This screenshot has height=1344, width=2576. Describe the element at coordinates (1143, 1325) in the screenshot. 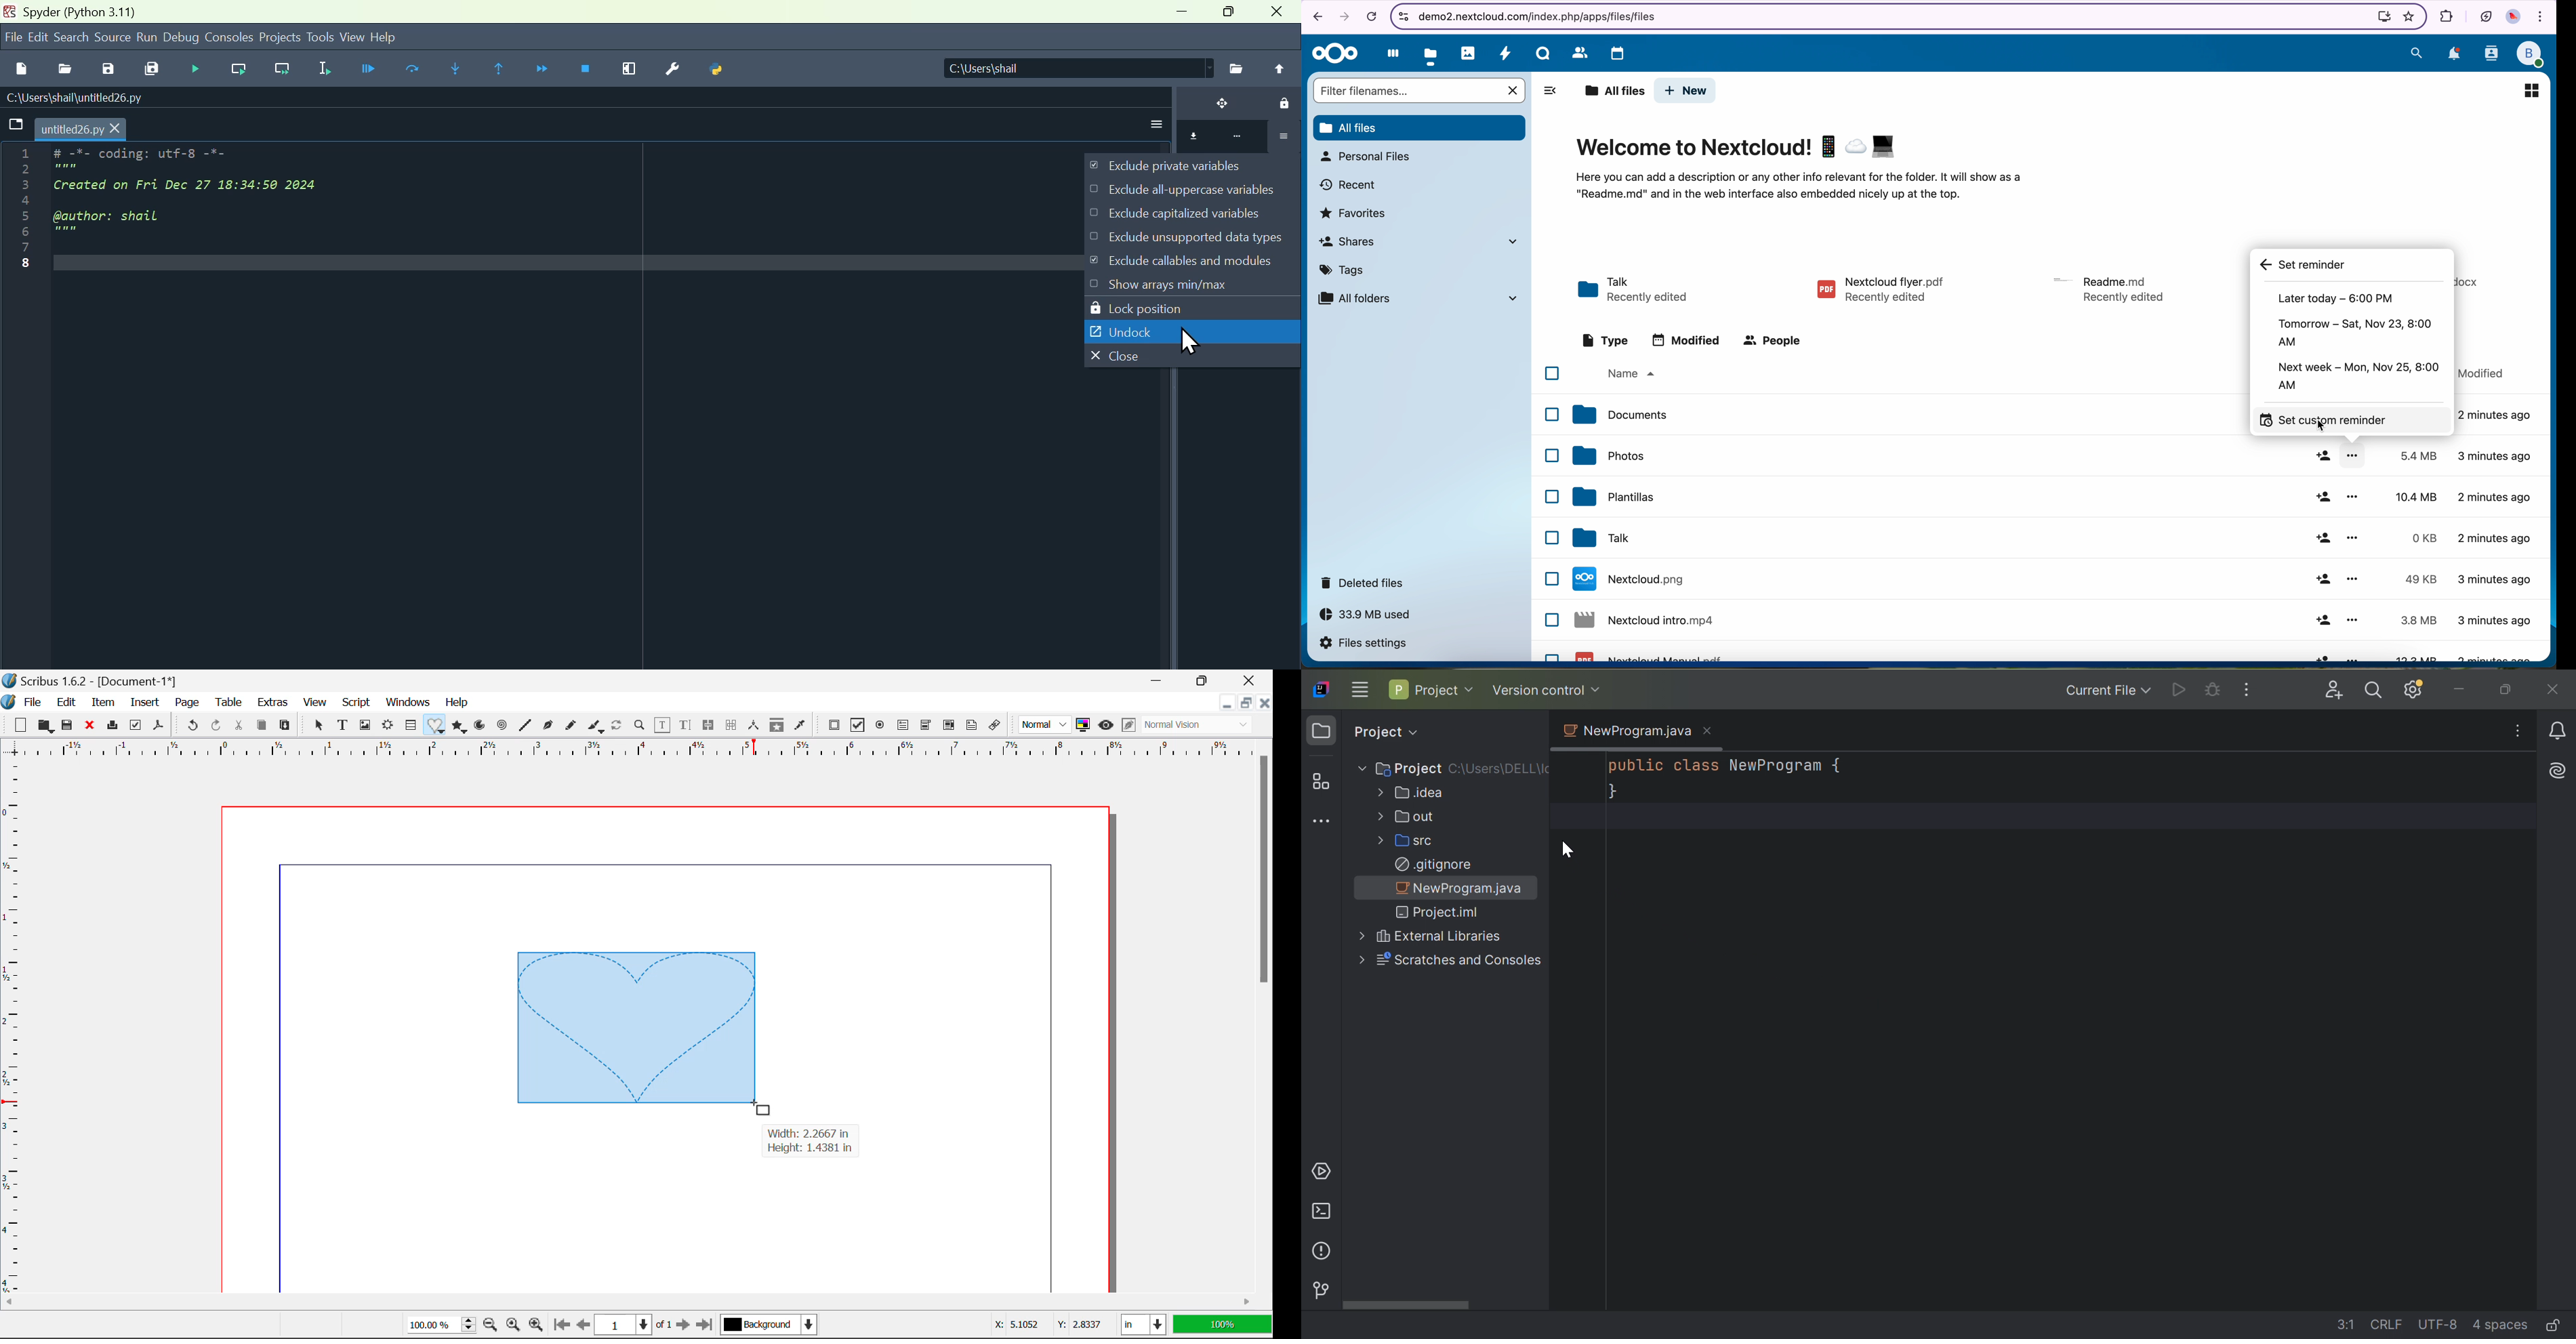

I see `in` at that location.